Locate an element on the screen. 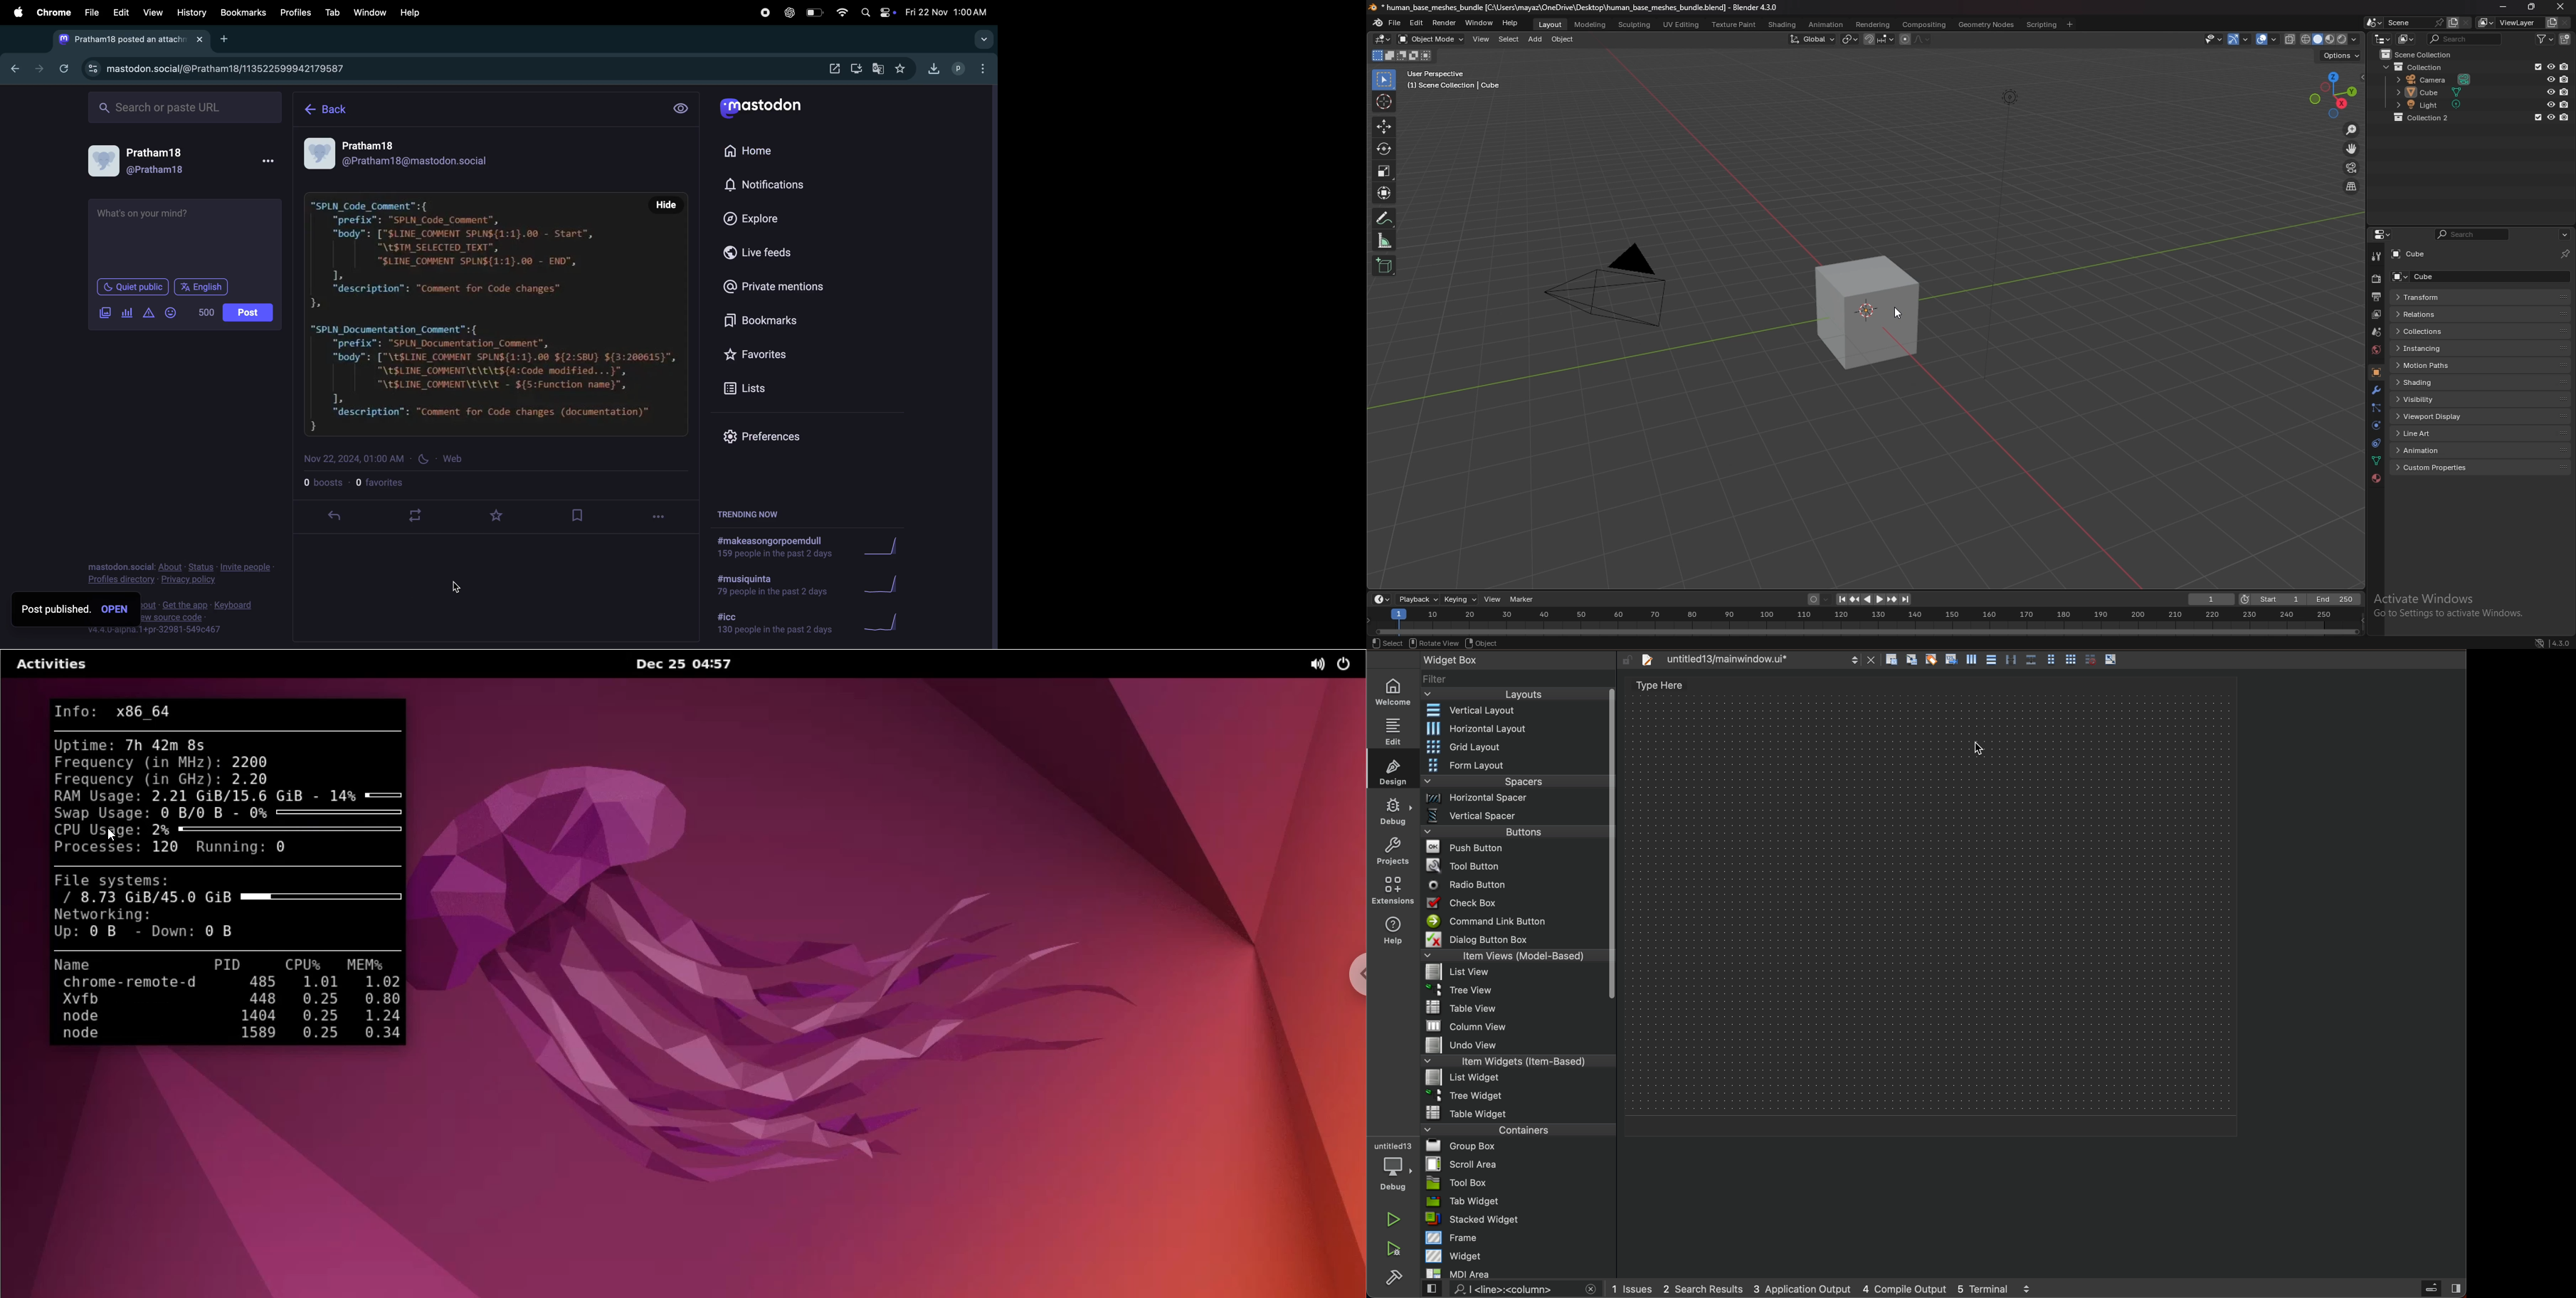  edit is located at coordinates (120, 13).